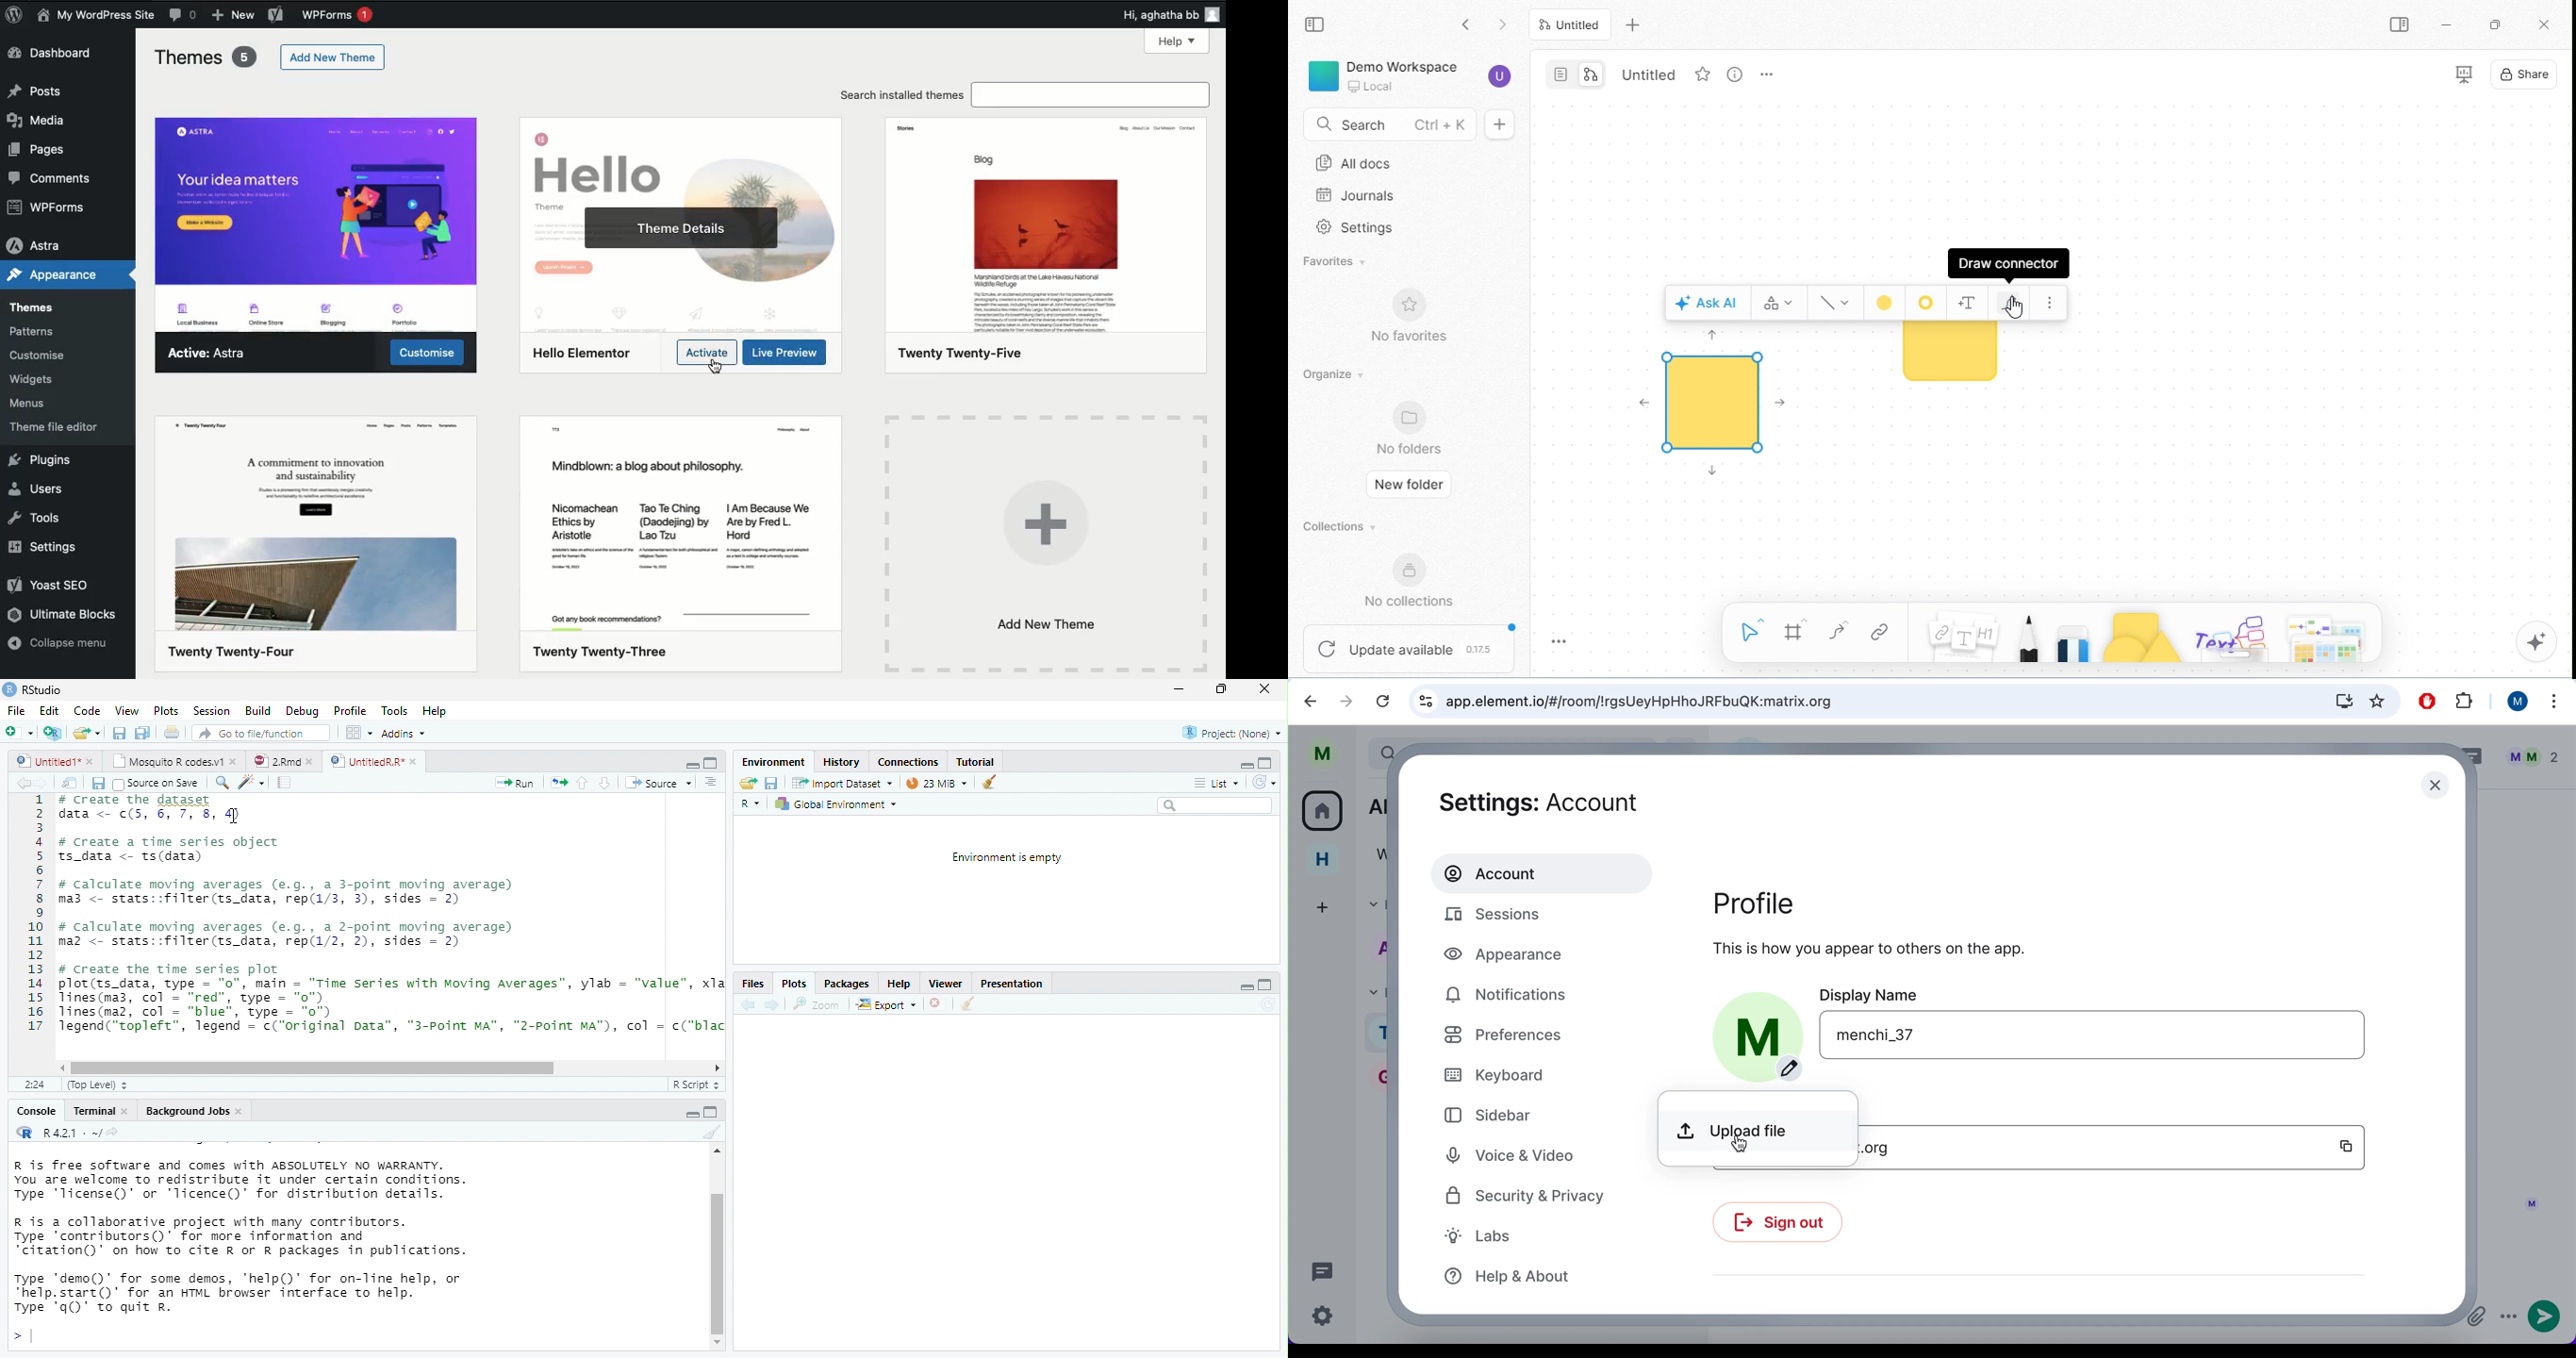 This screenshot has height=1372, width=2576. What do you see at coordinates (718, 1343) in the screenshot?
I see `scrollbar down` at bounding box center [718, 1343].